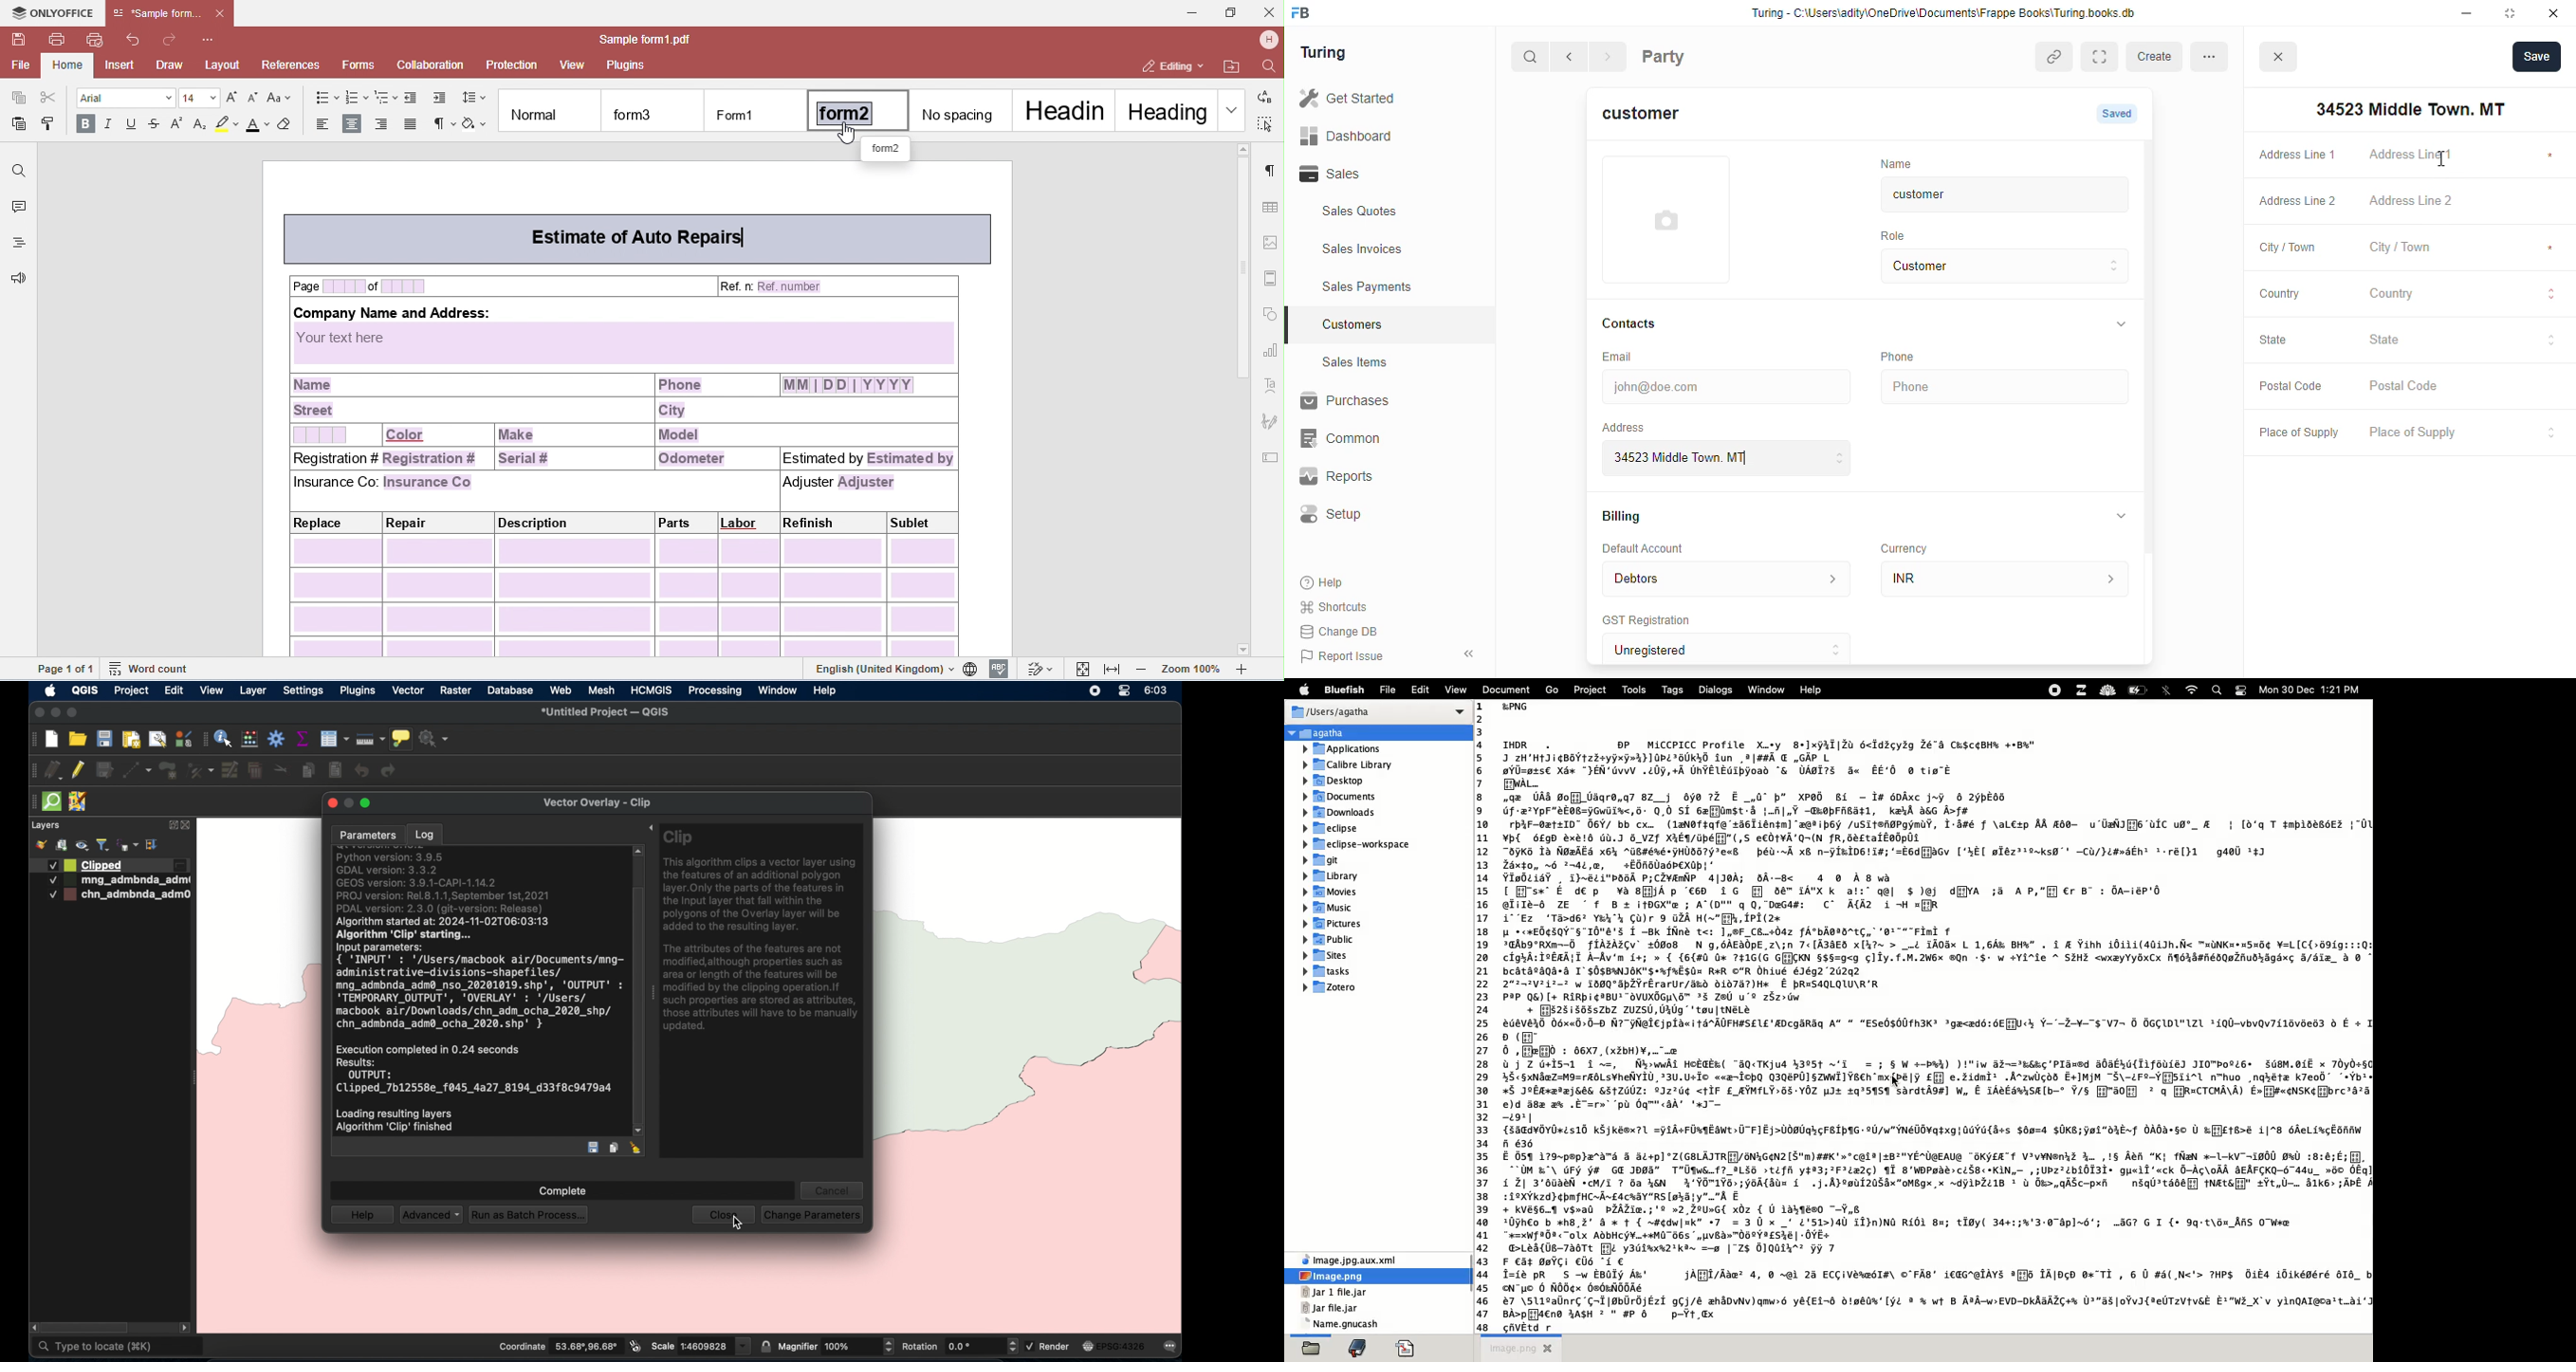 The width and height of the screenshot is (2576, 1372). What do you see at coordinates (1370, 478) in the screenshot?
I see `Reports` at bounding box center [1370, 478].